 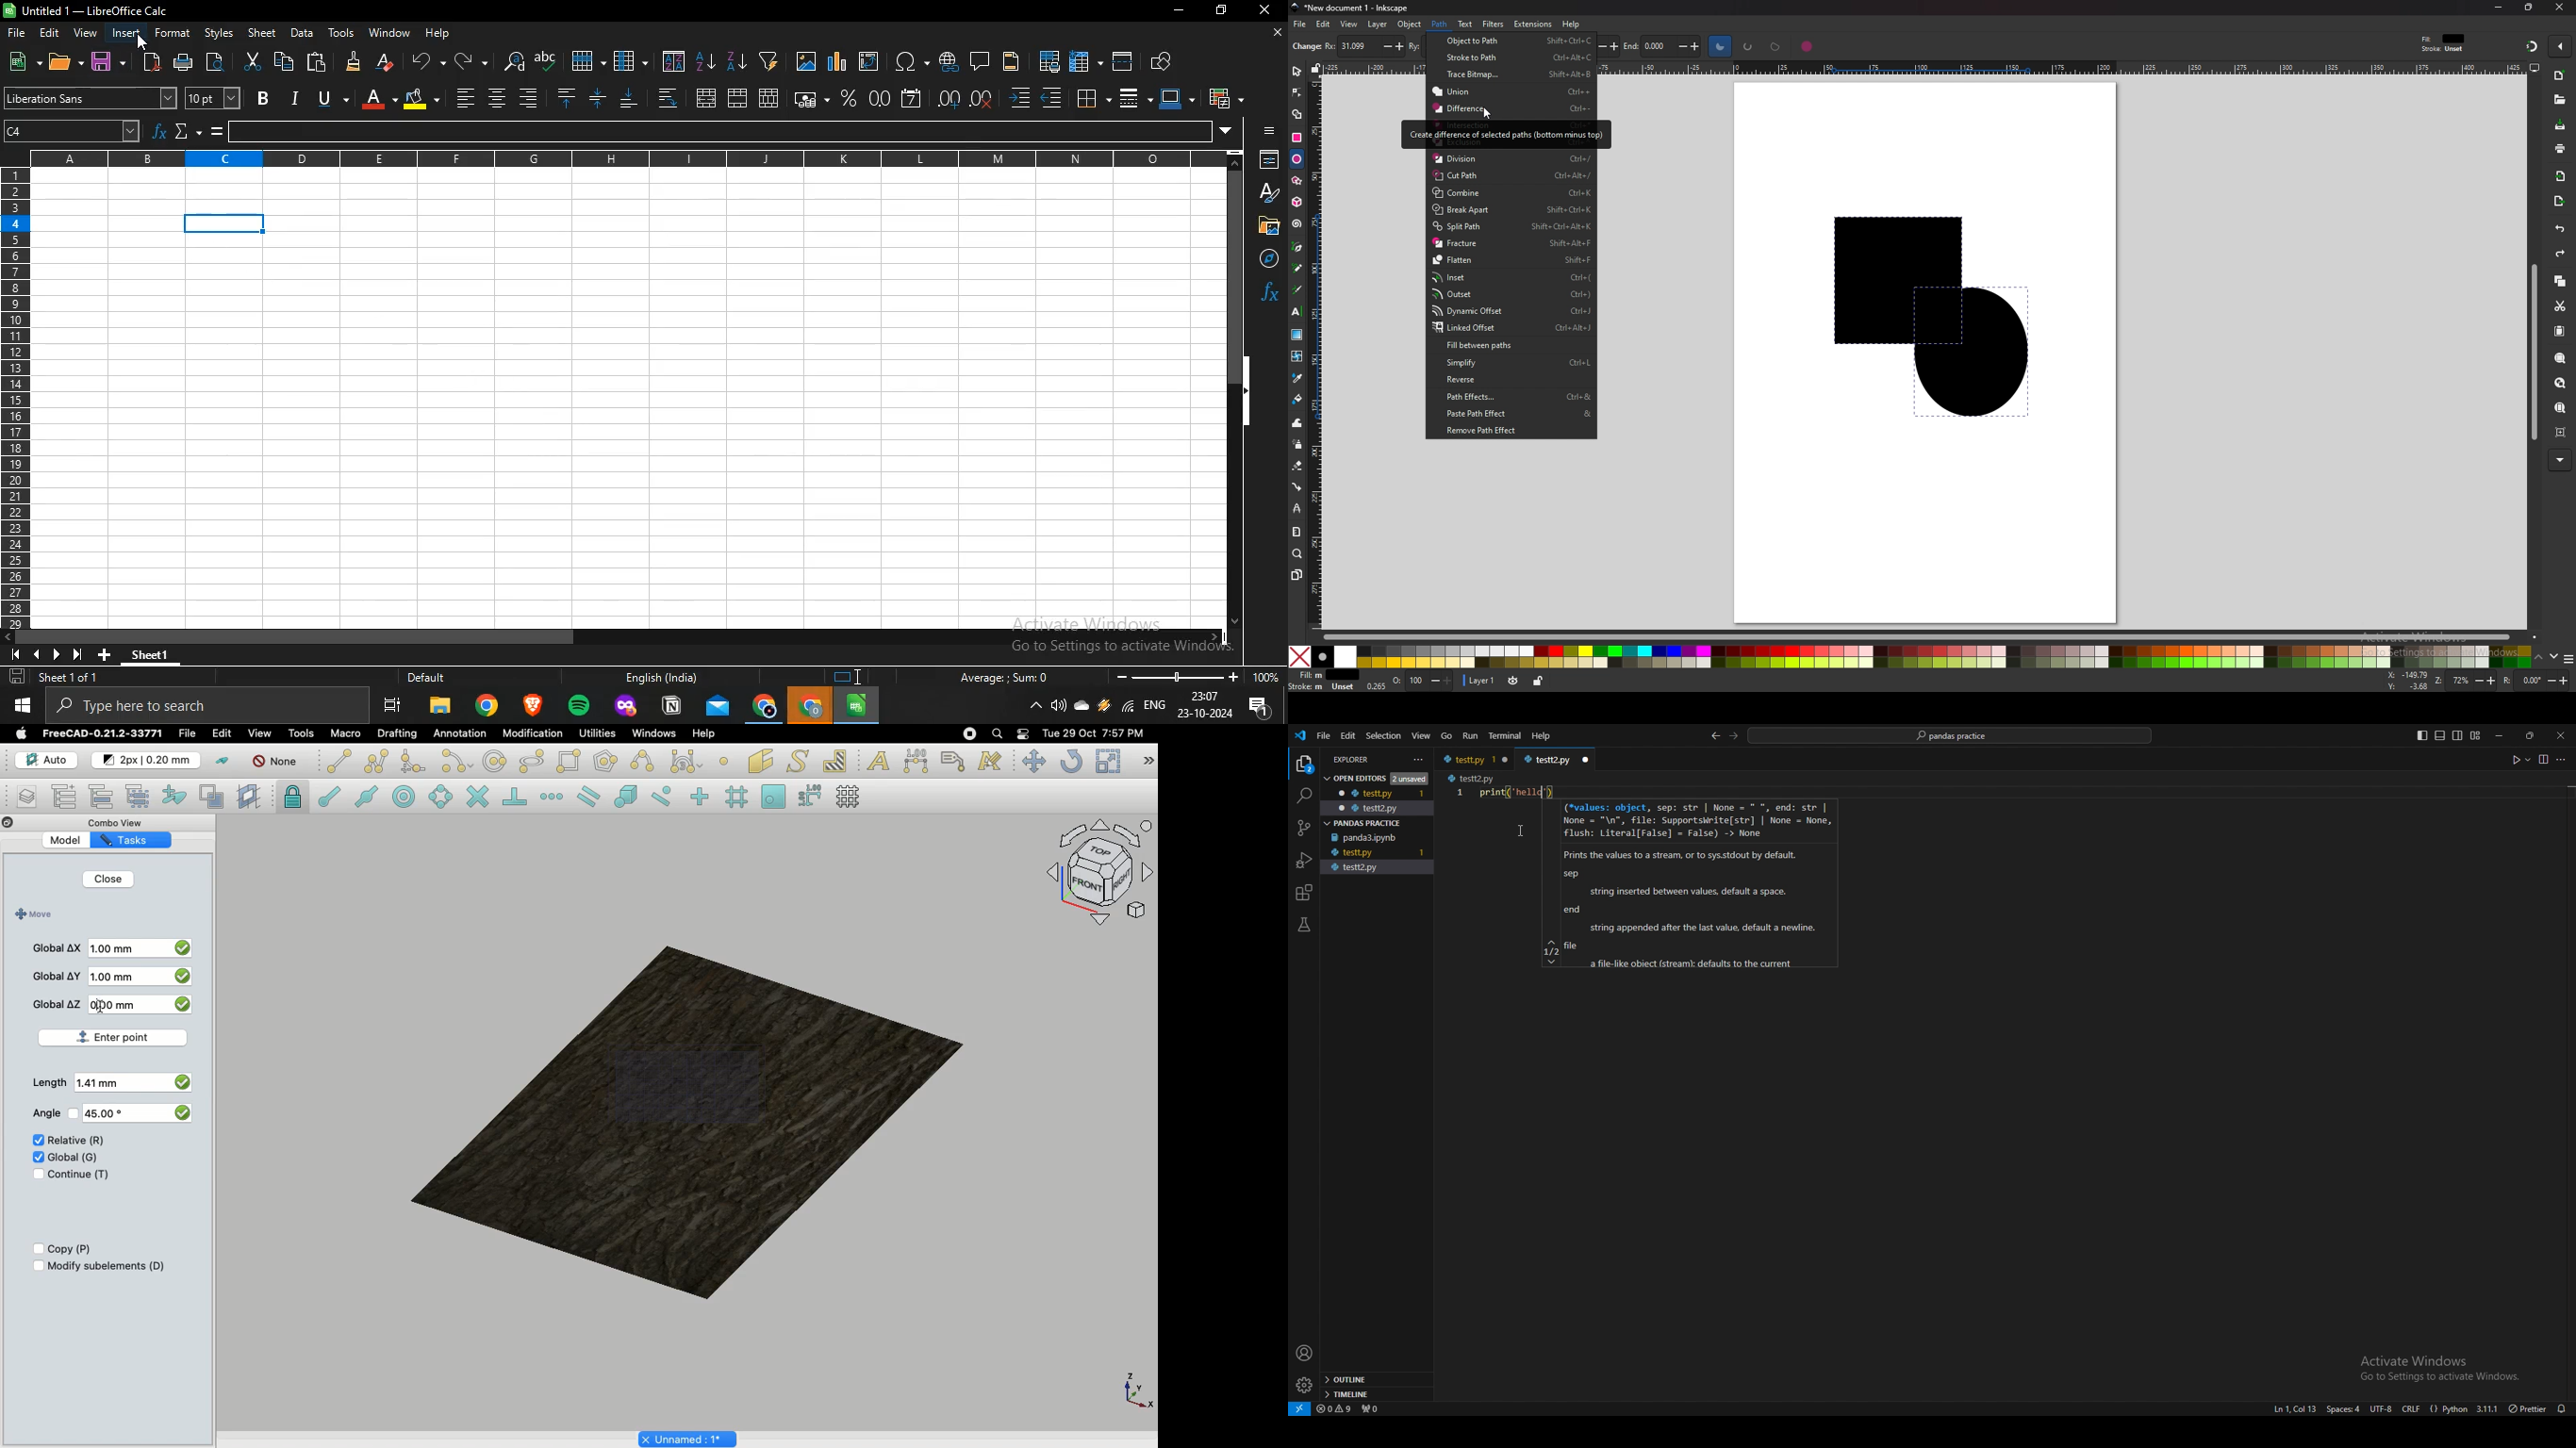 I want to click on undo, so click(x=2559, y=229).